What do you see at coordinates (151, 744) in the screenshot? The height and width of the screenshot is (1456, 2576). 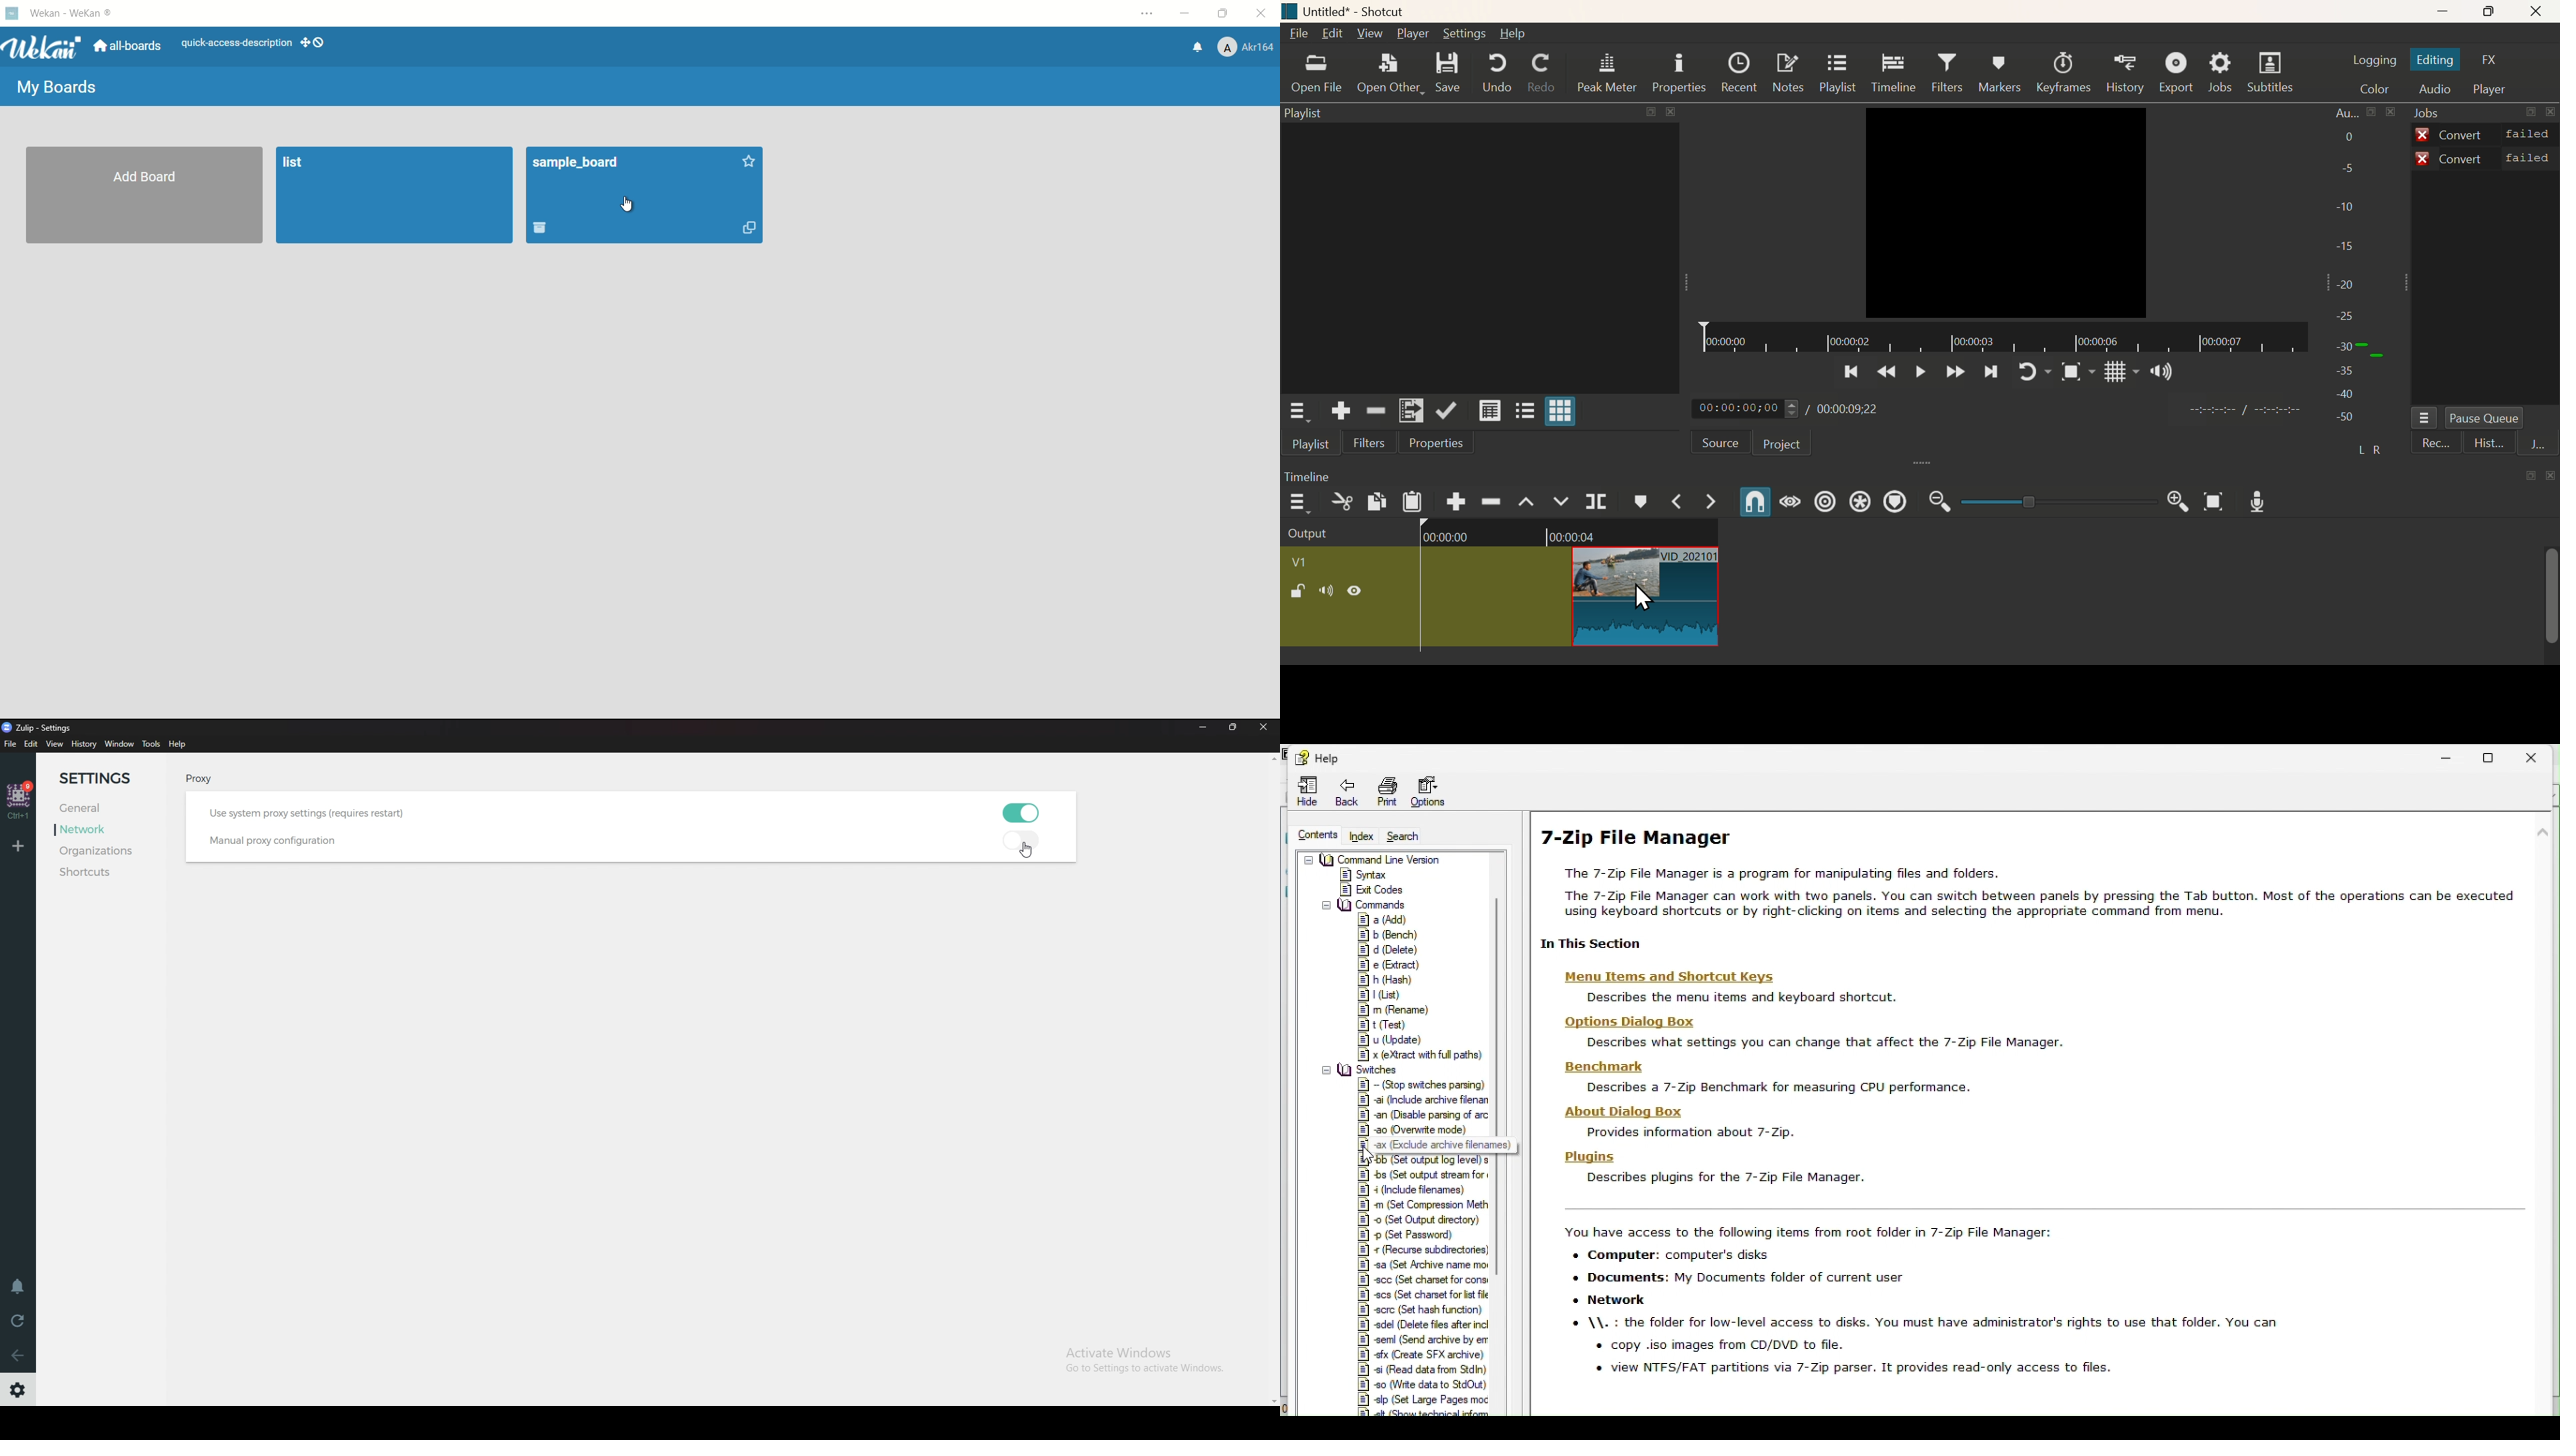 I see `Tools` at bounding box center [151, 744].